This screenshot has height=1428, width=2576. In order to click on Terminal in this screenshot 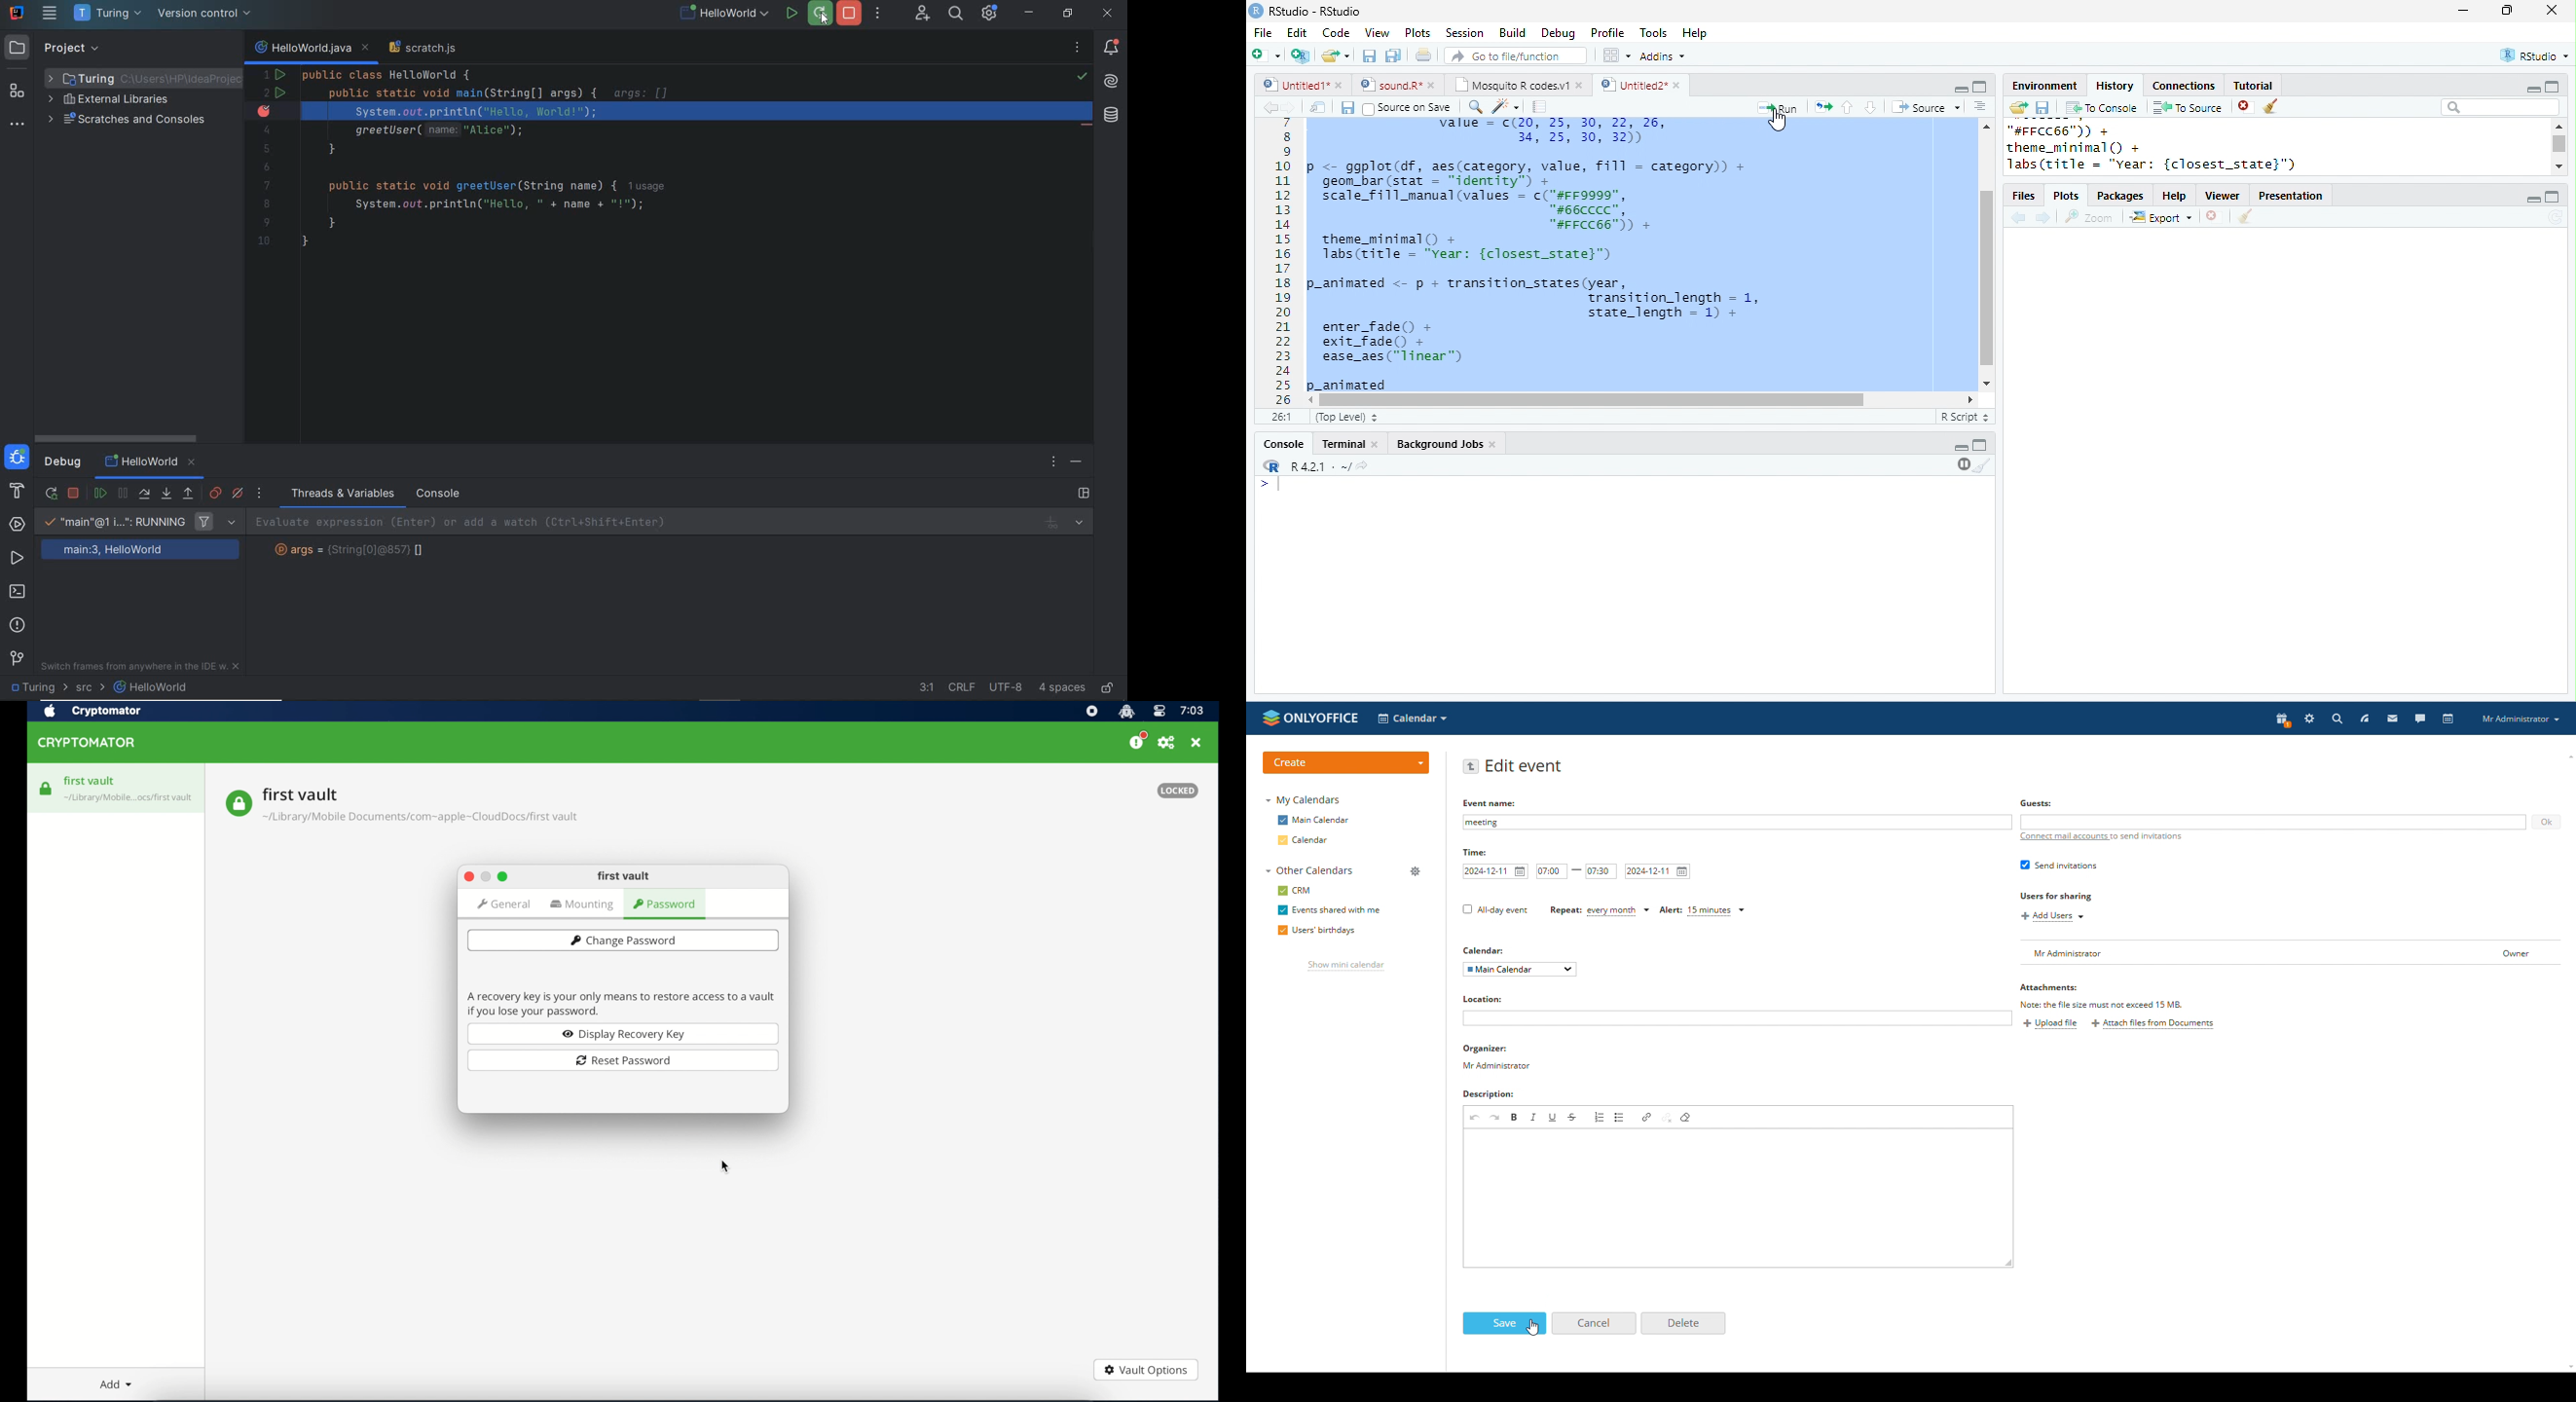, I will do `click(1342, 444)`.